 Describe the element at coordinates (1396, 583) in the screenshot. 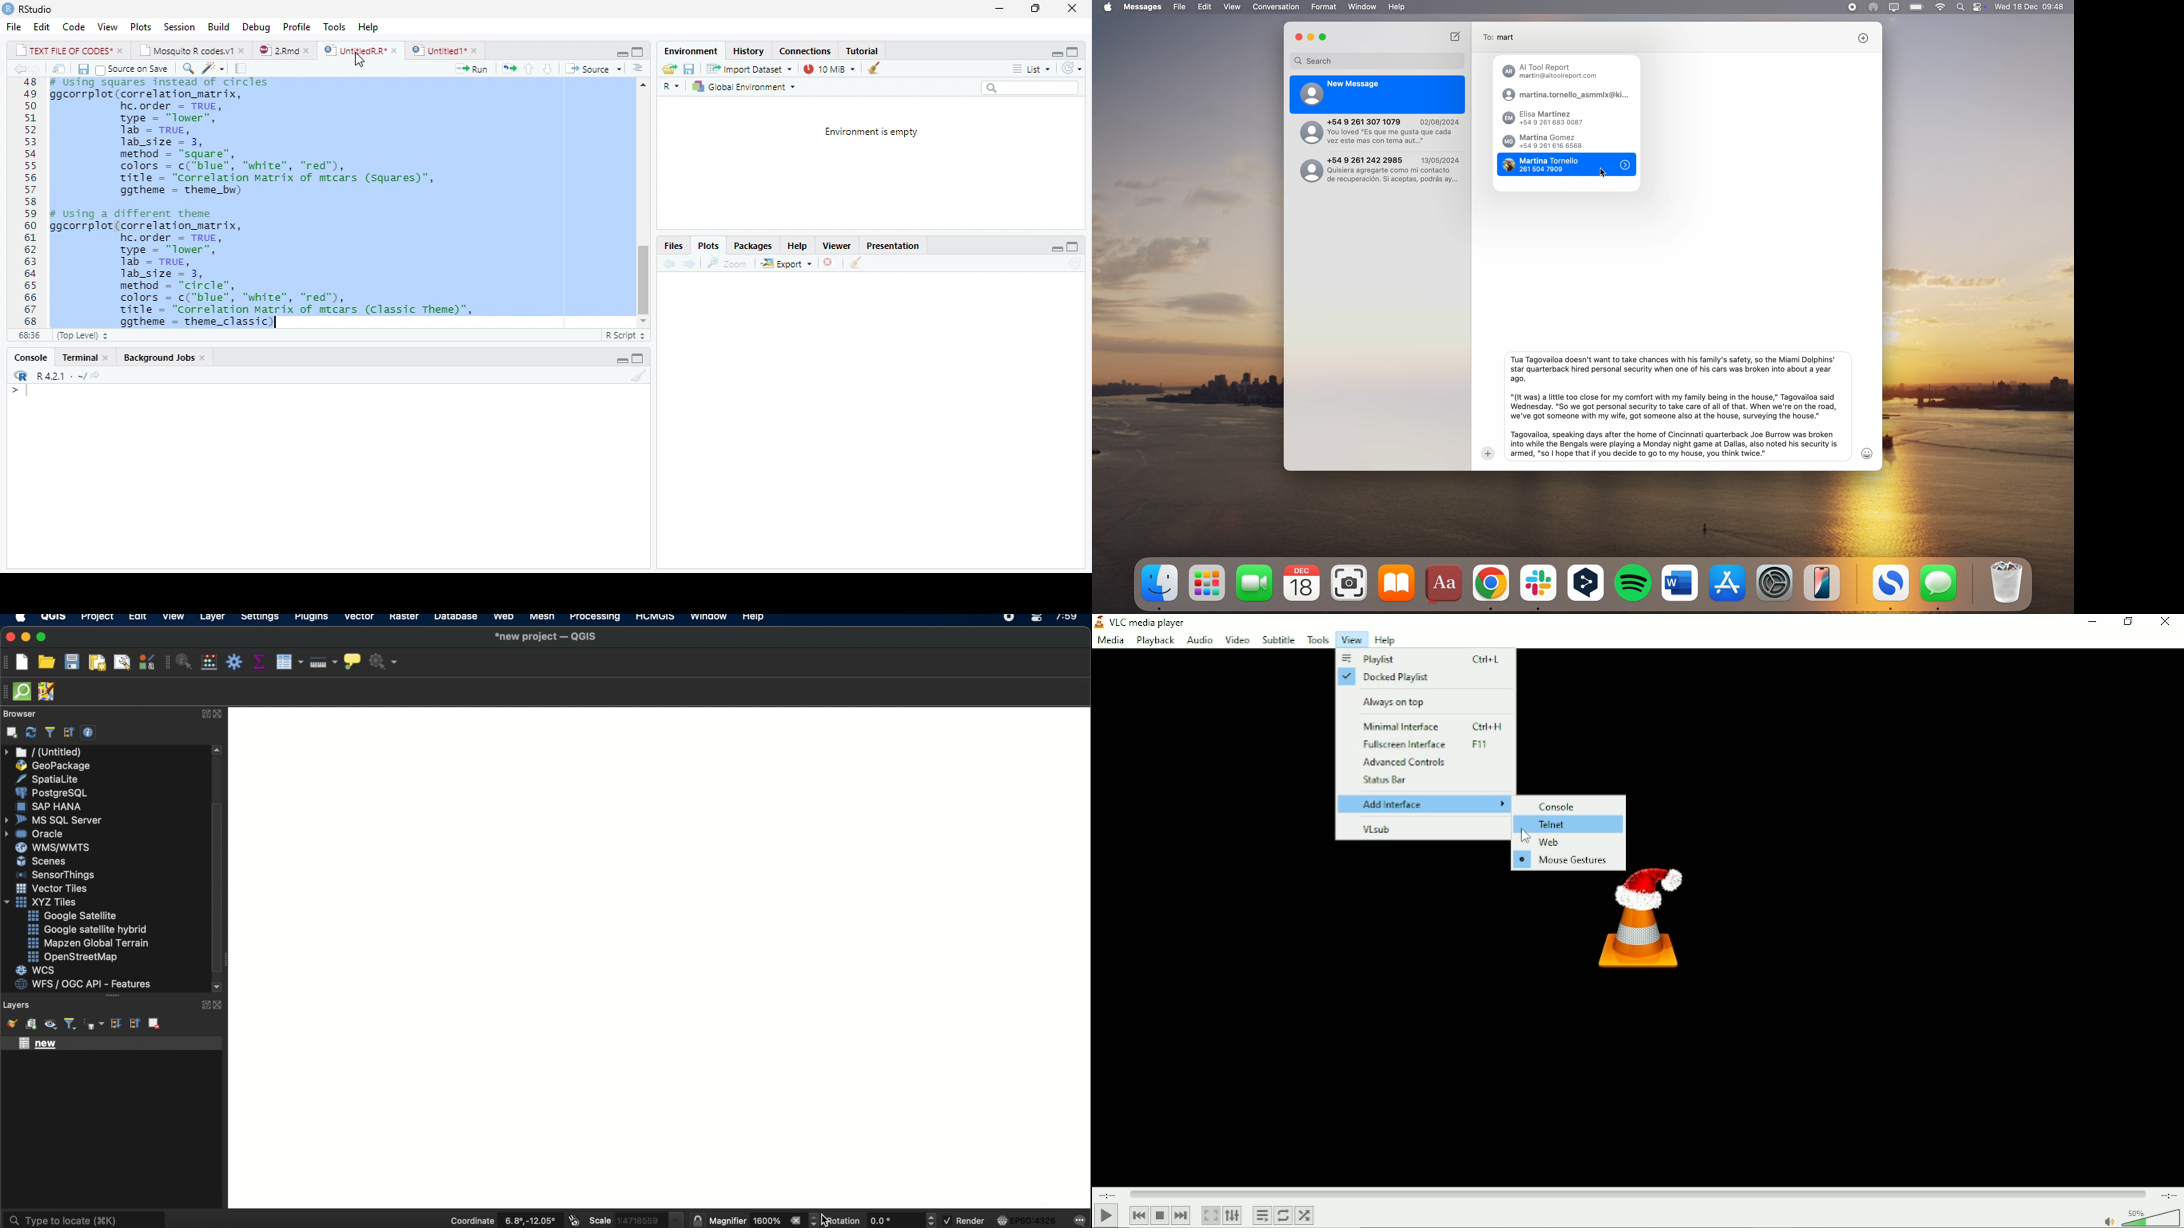

I see `iBooks` at that location.